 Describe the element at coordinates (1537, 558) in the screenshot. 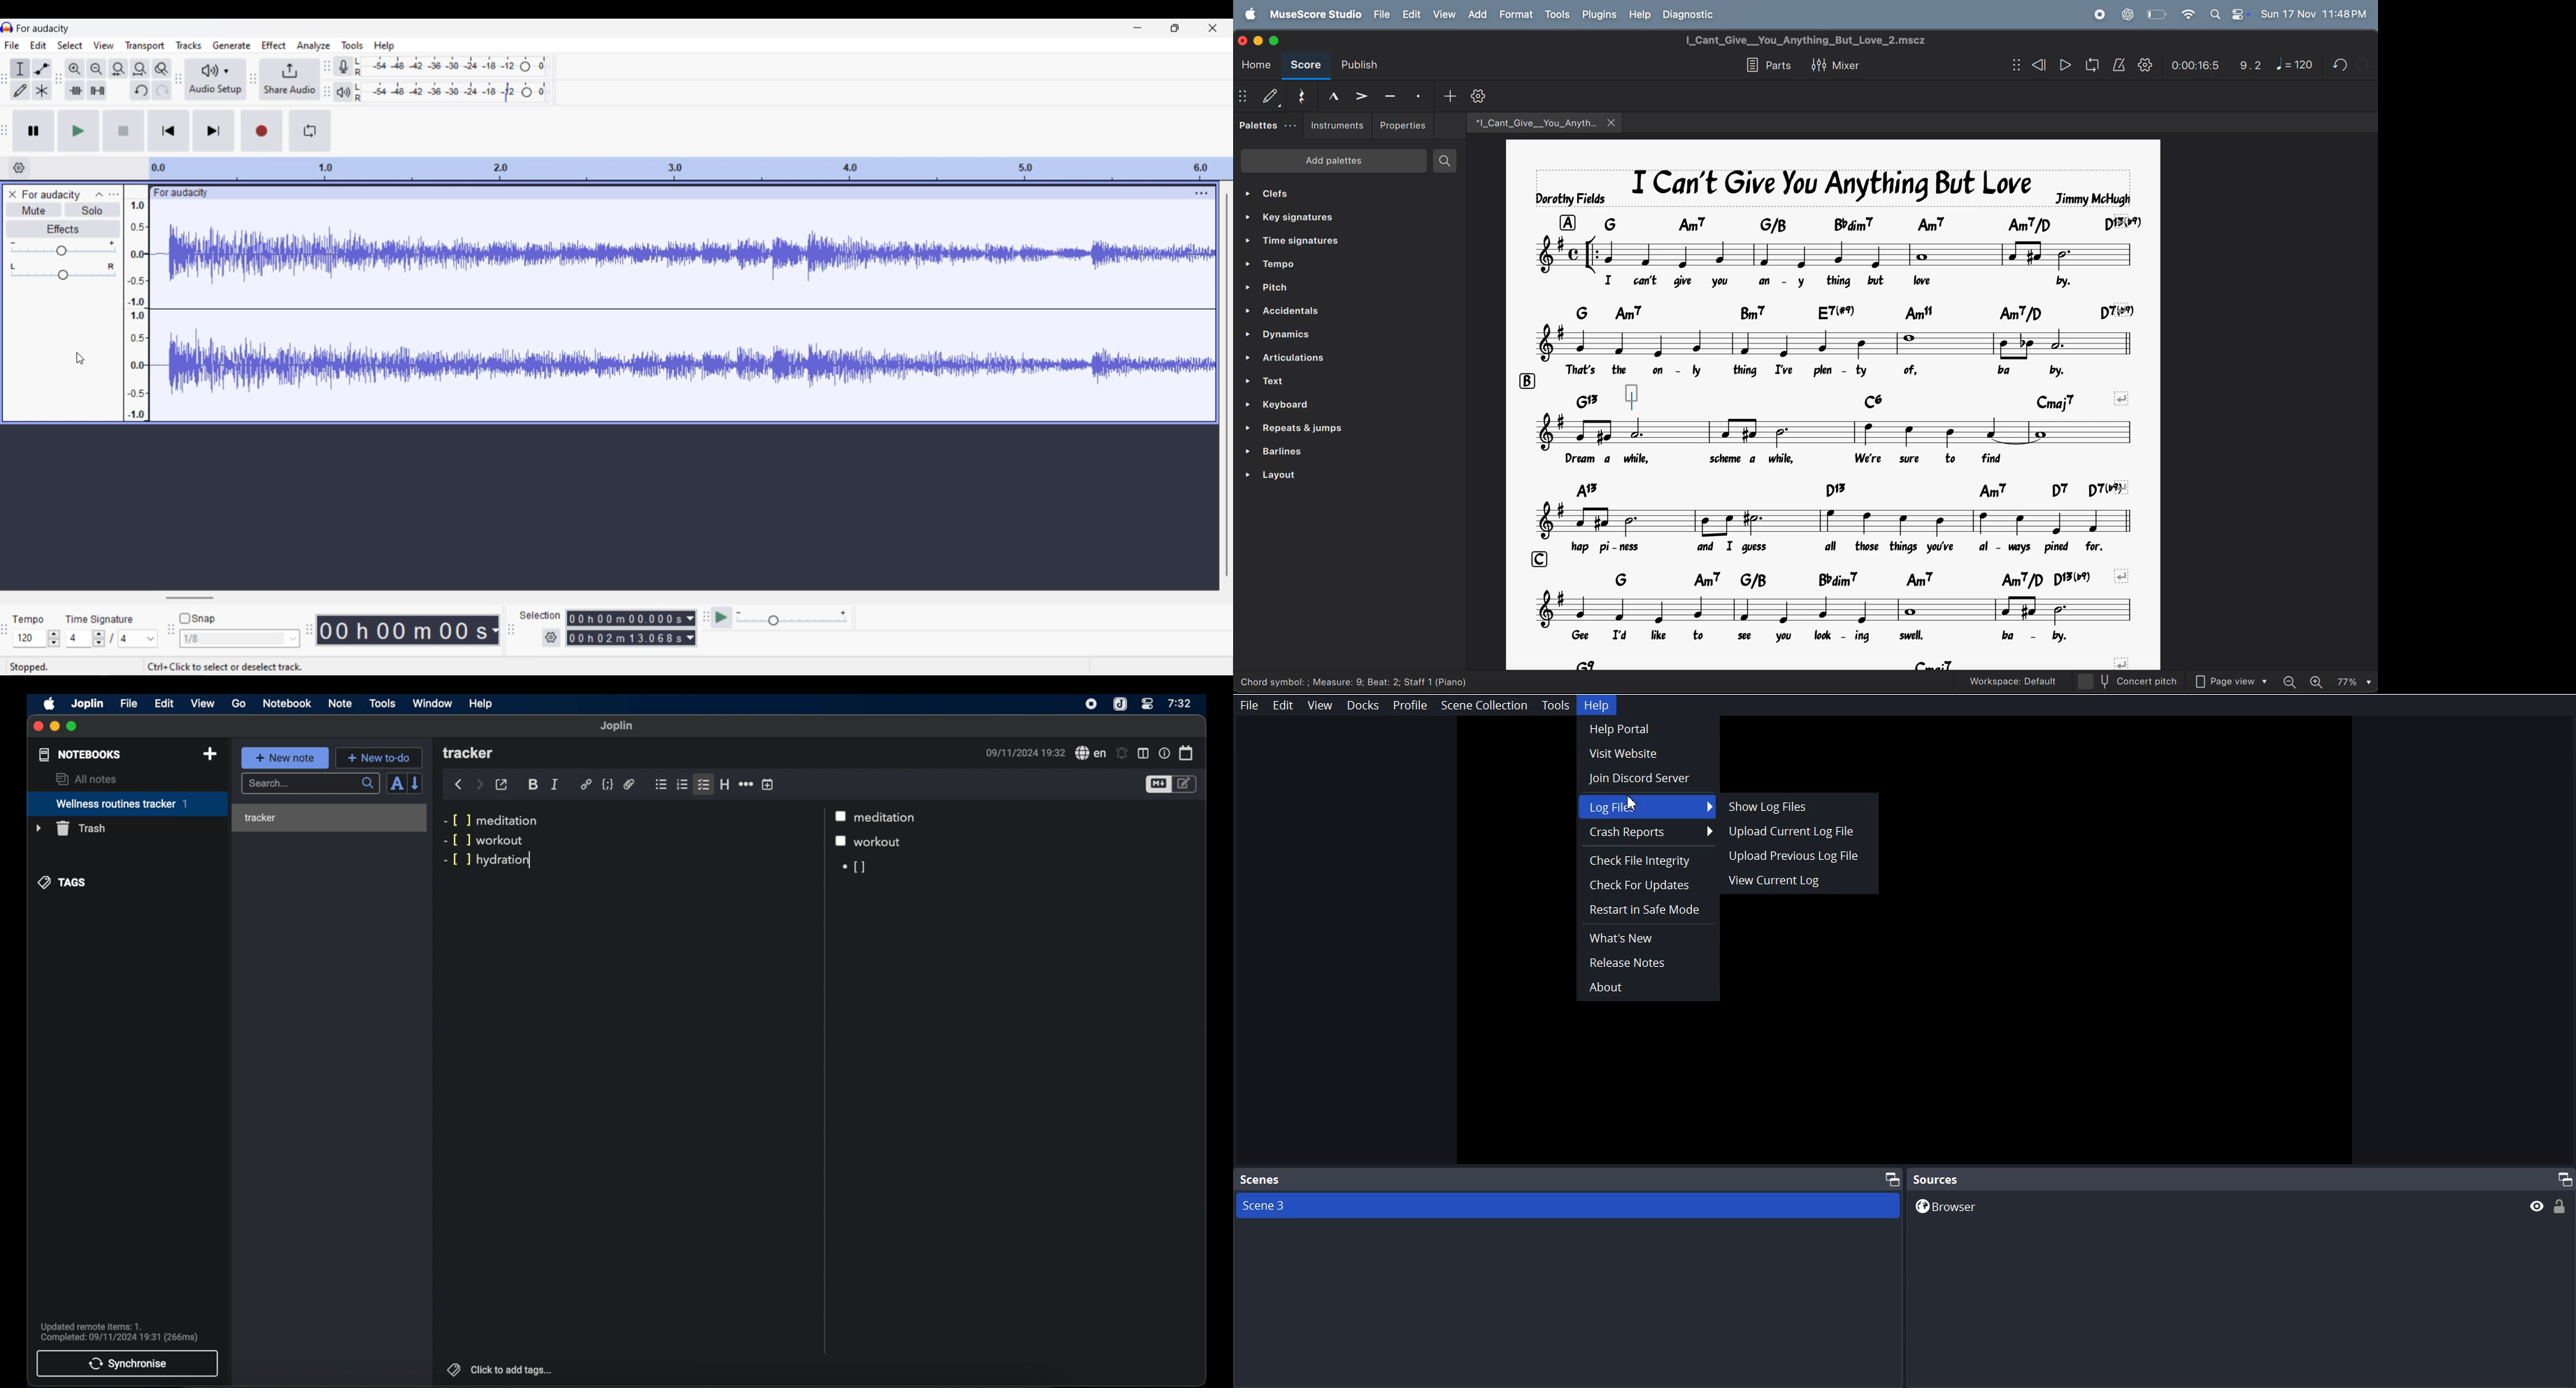

I see `c row` at that location.